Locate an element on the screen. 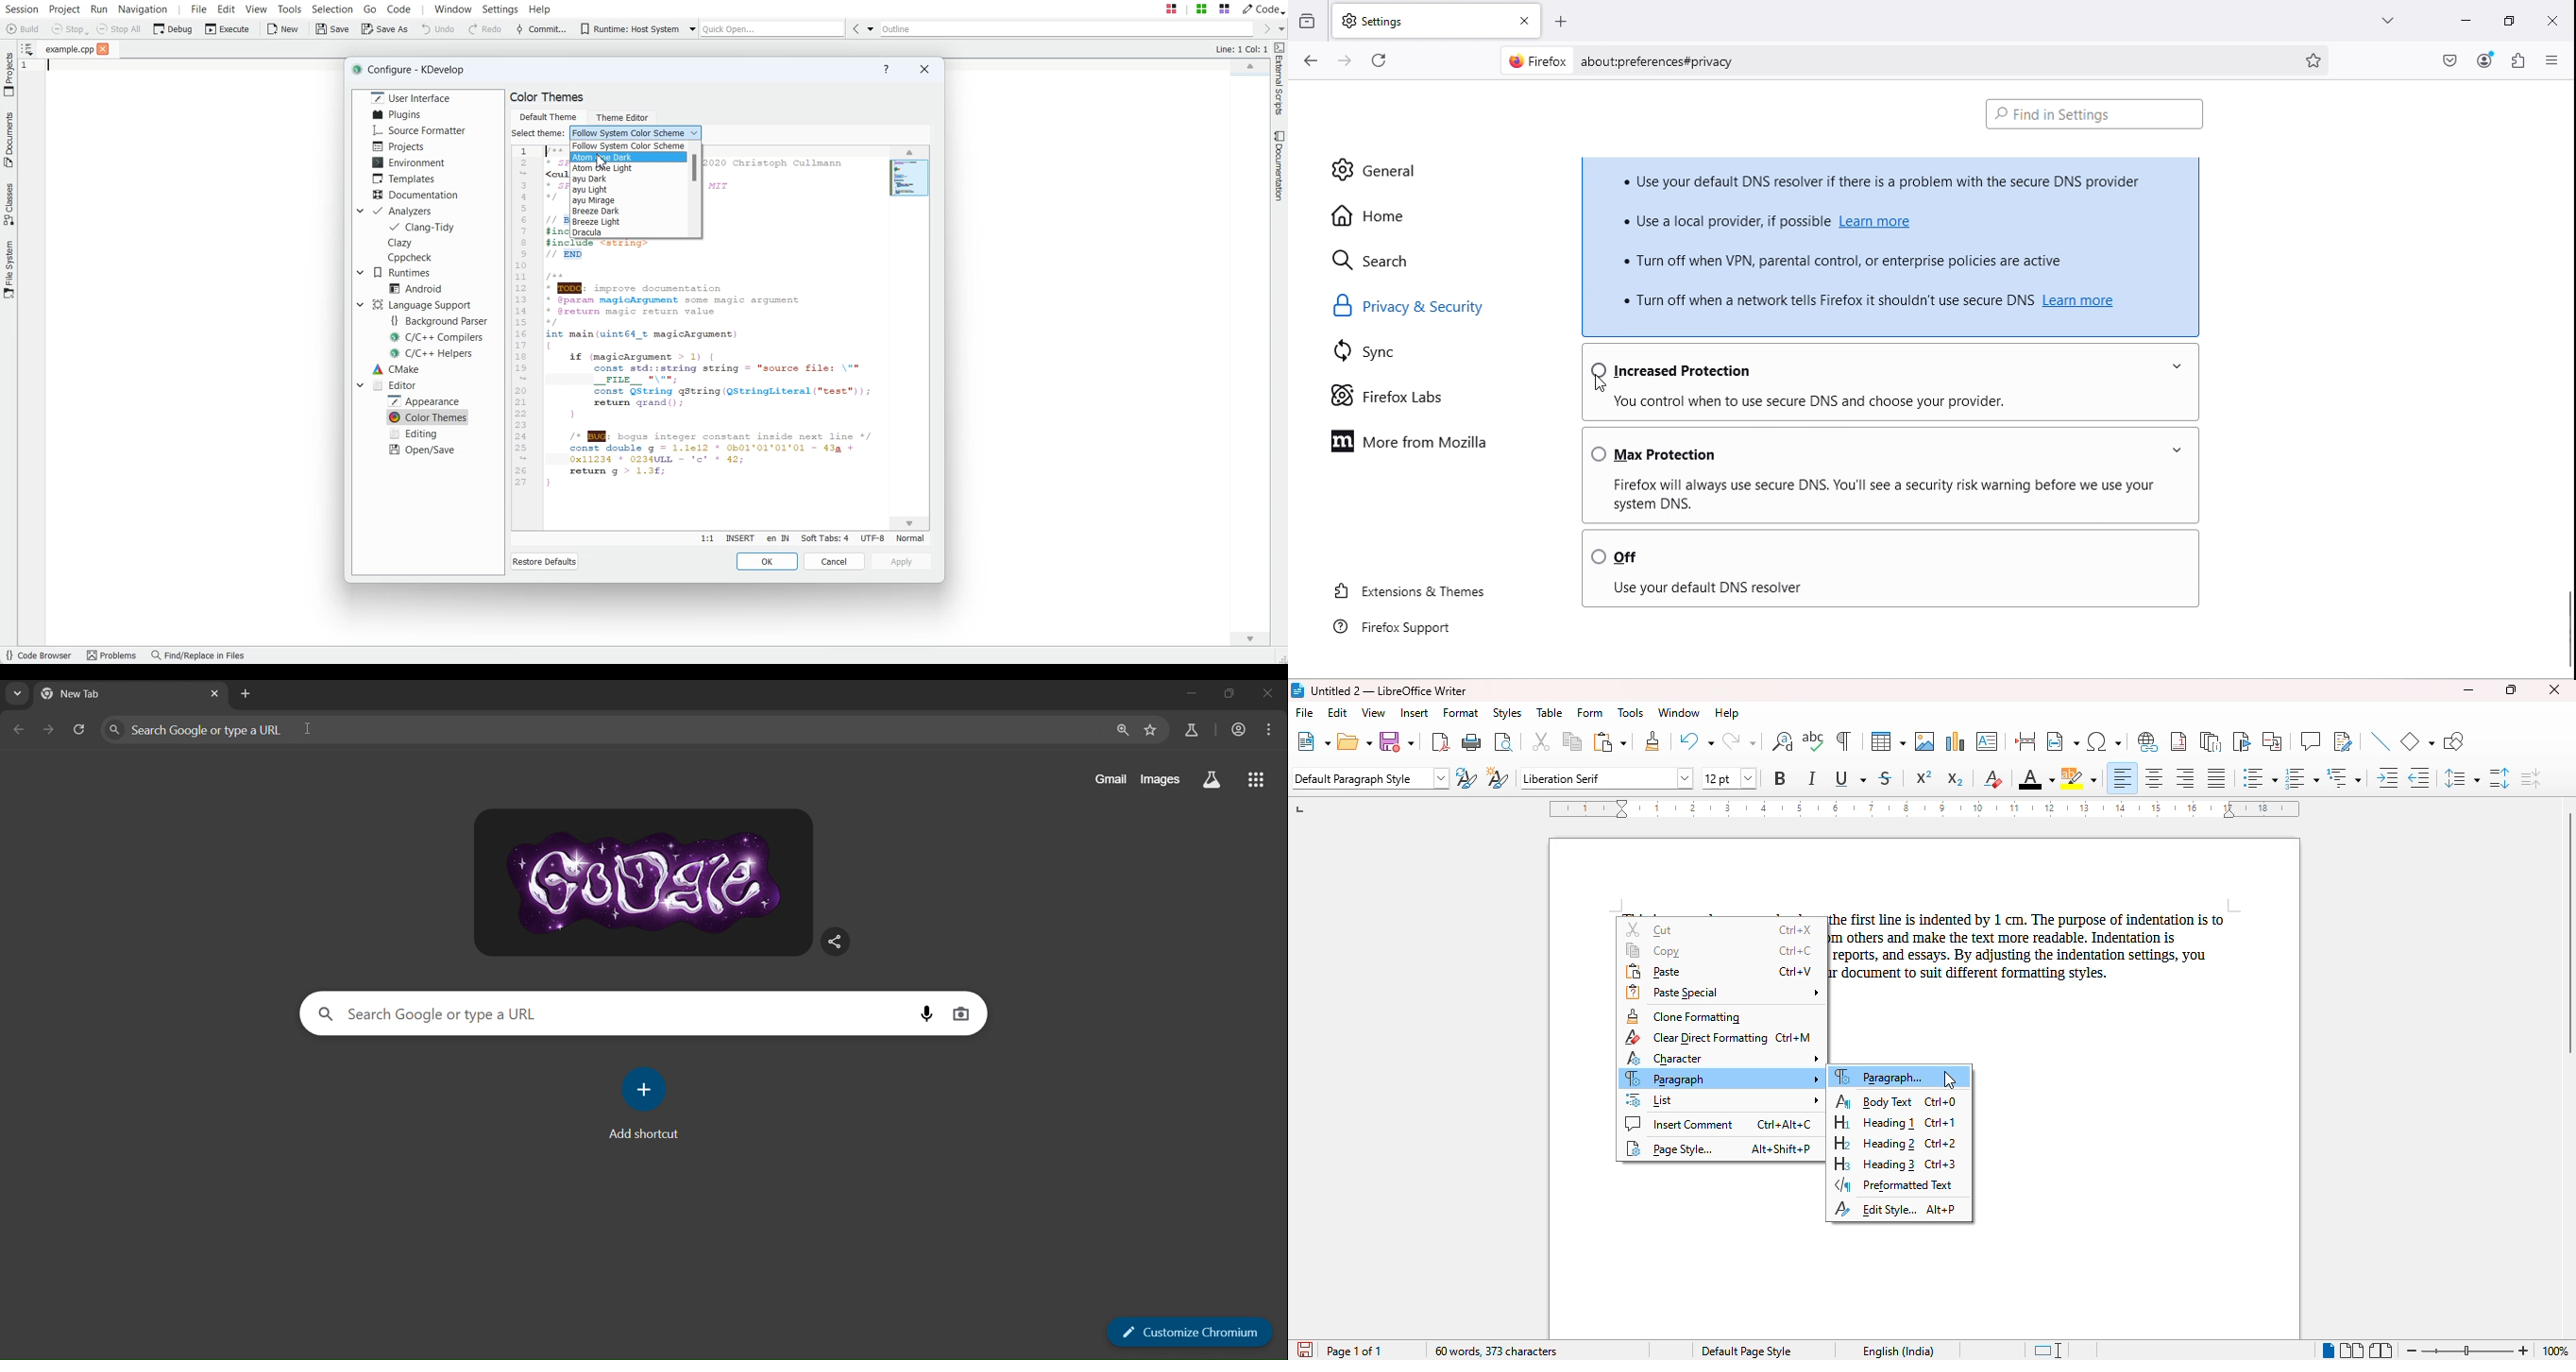 Image resolution: width=2576 pixels, height=1372 pixels. paste is located at coordinates (1610, 742).